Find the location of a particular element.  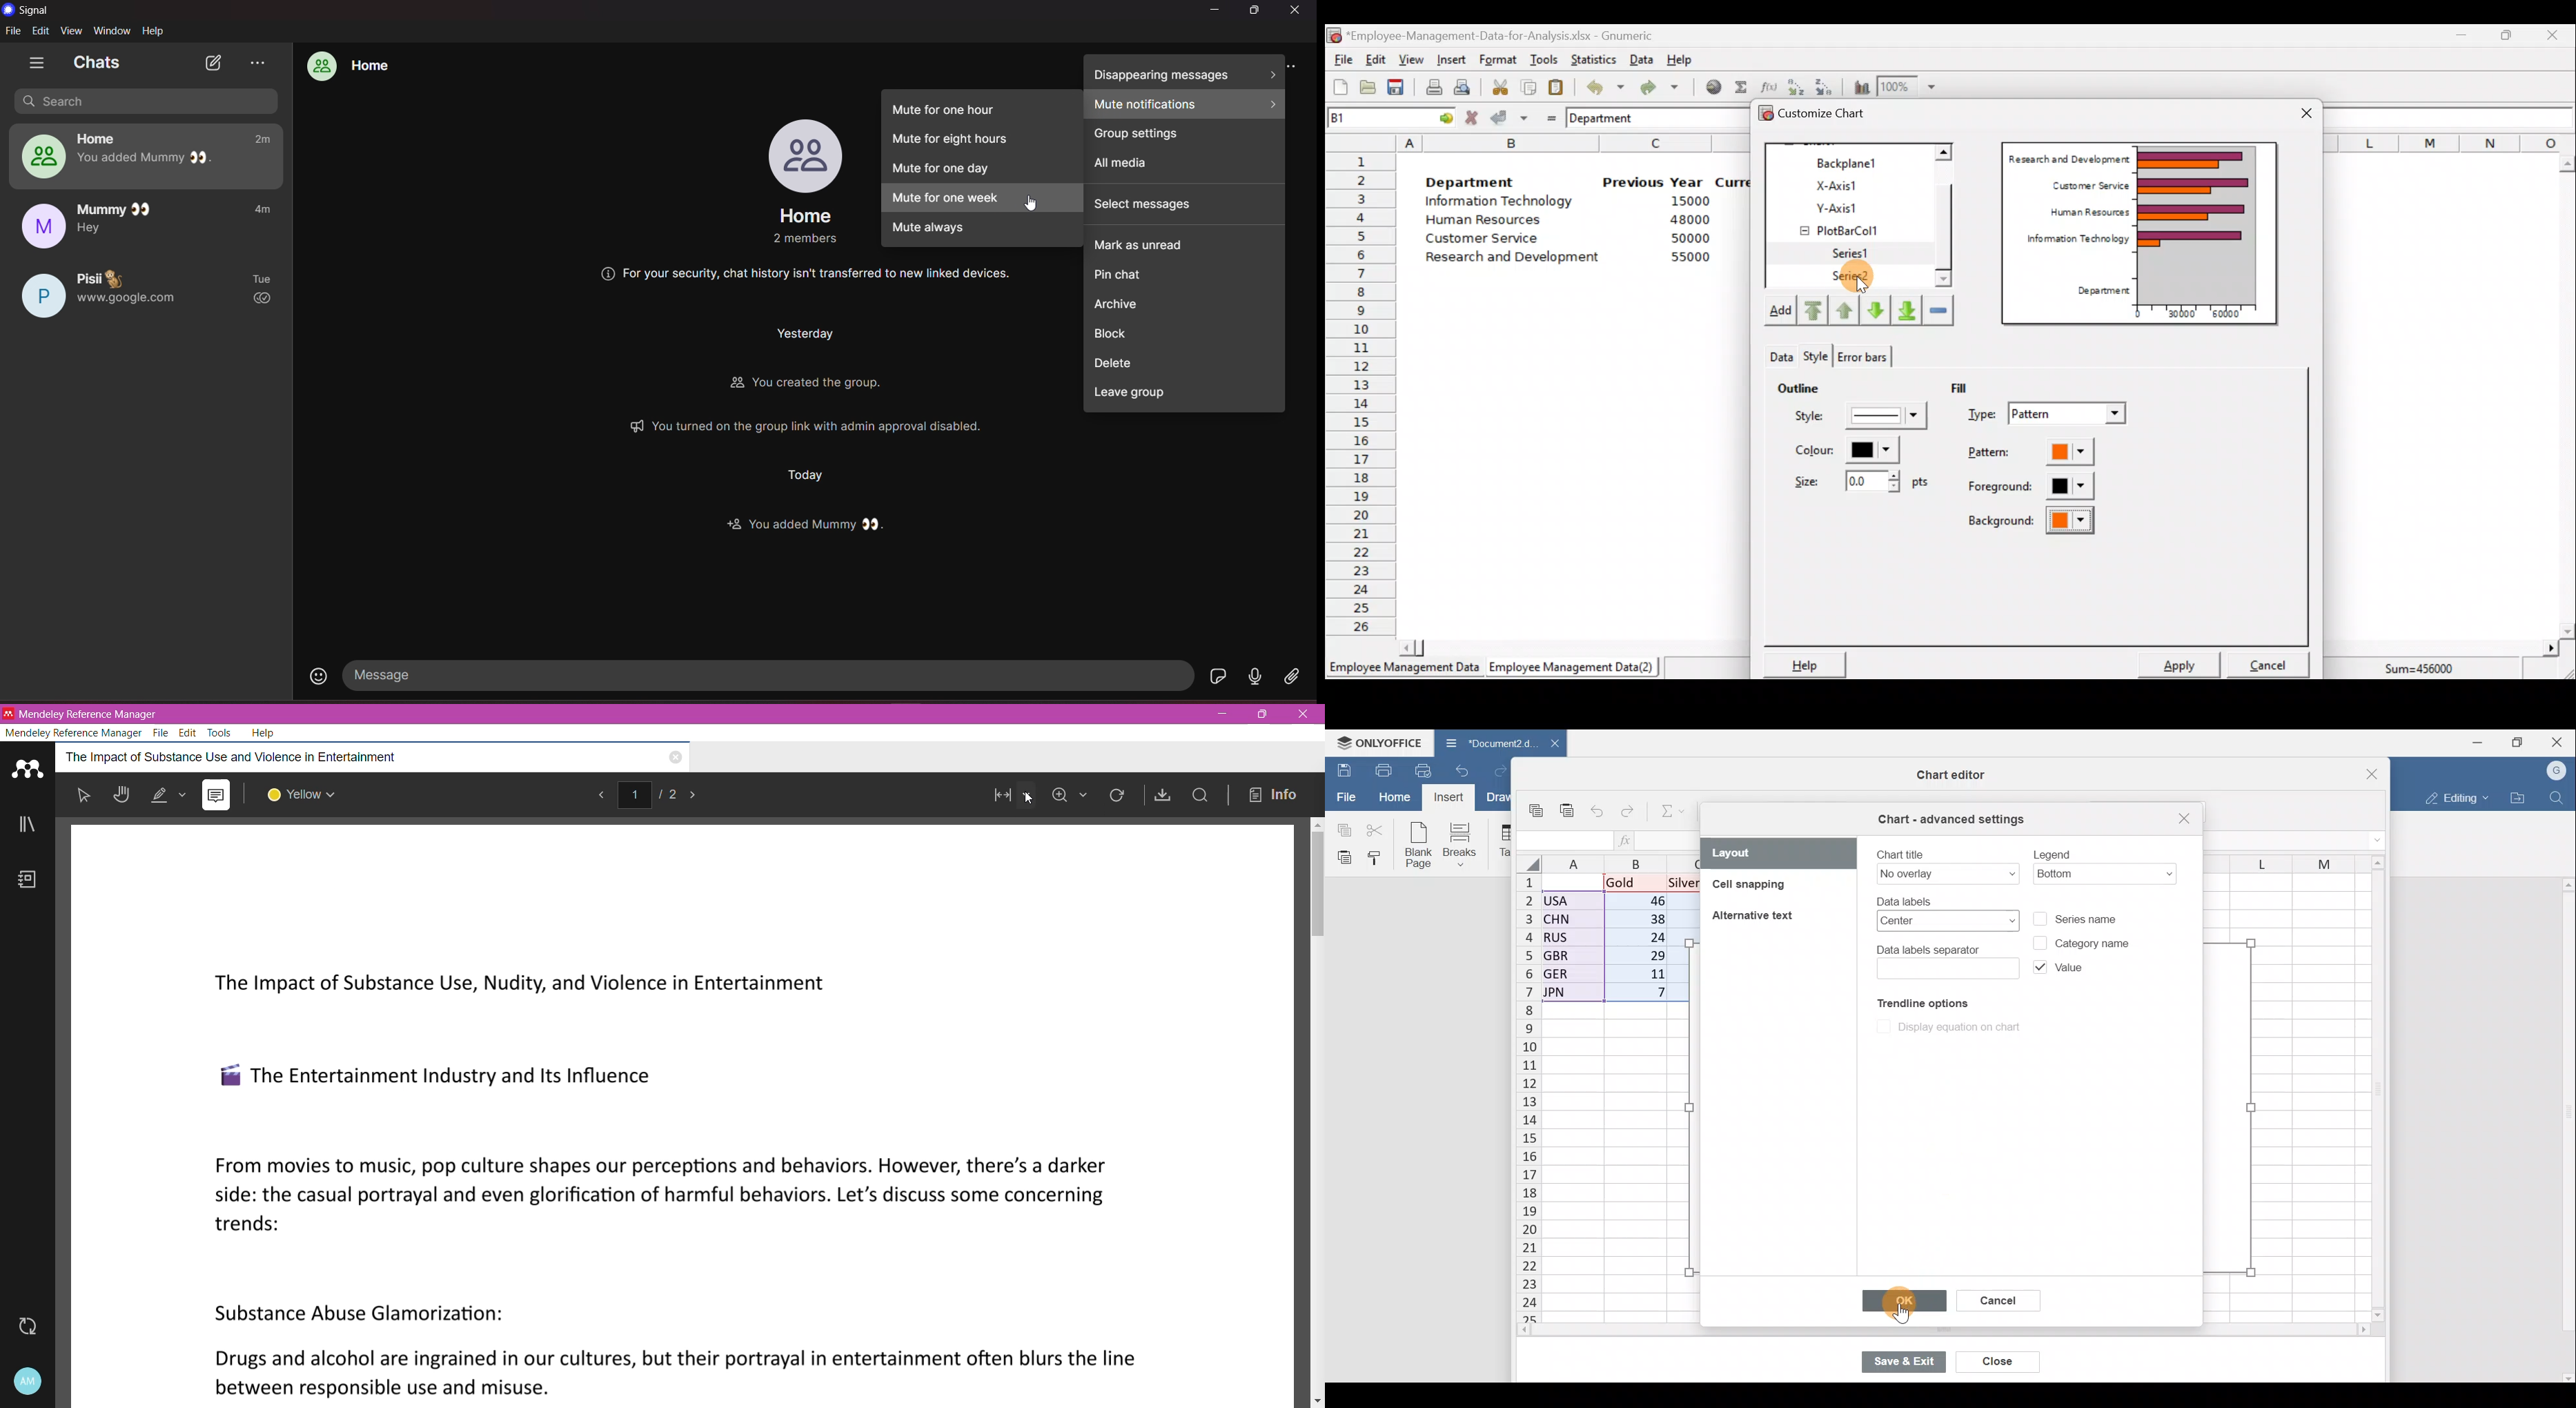

Zoom is located at coordinates (1908, 87).